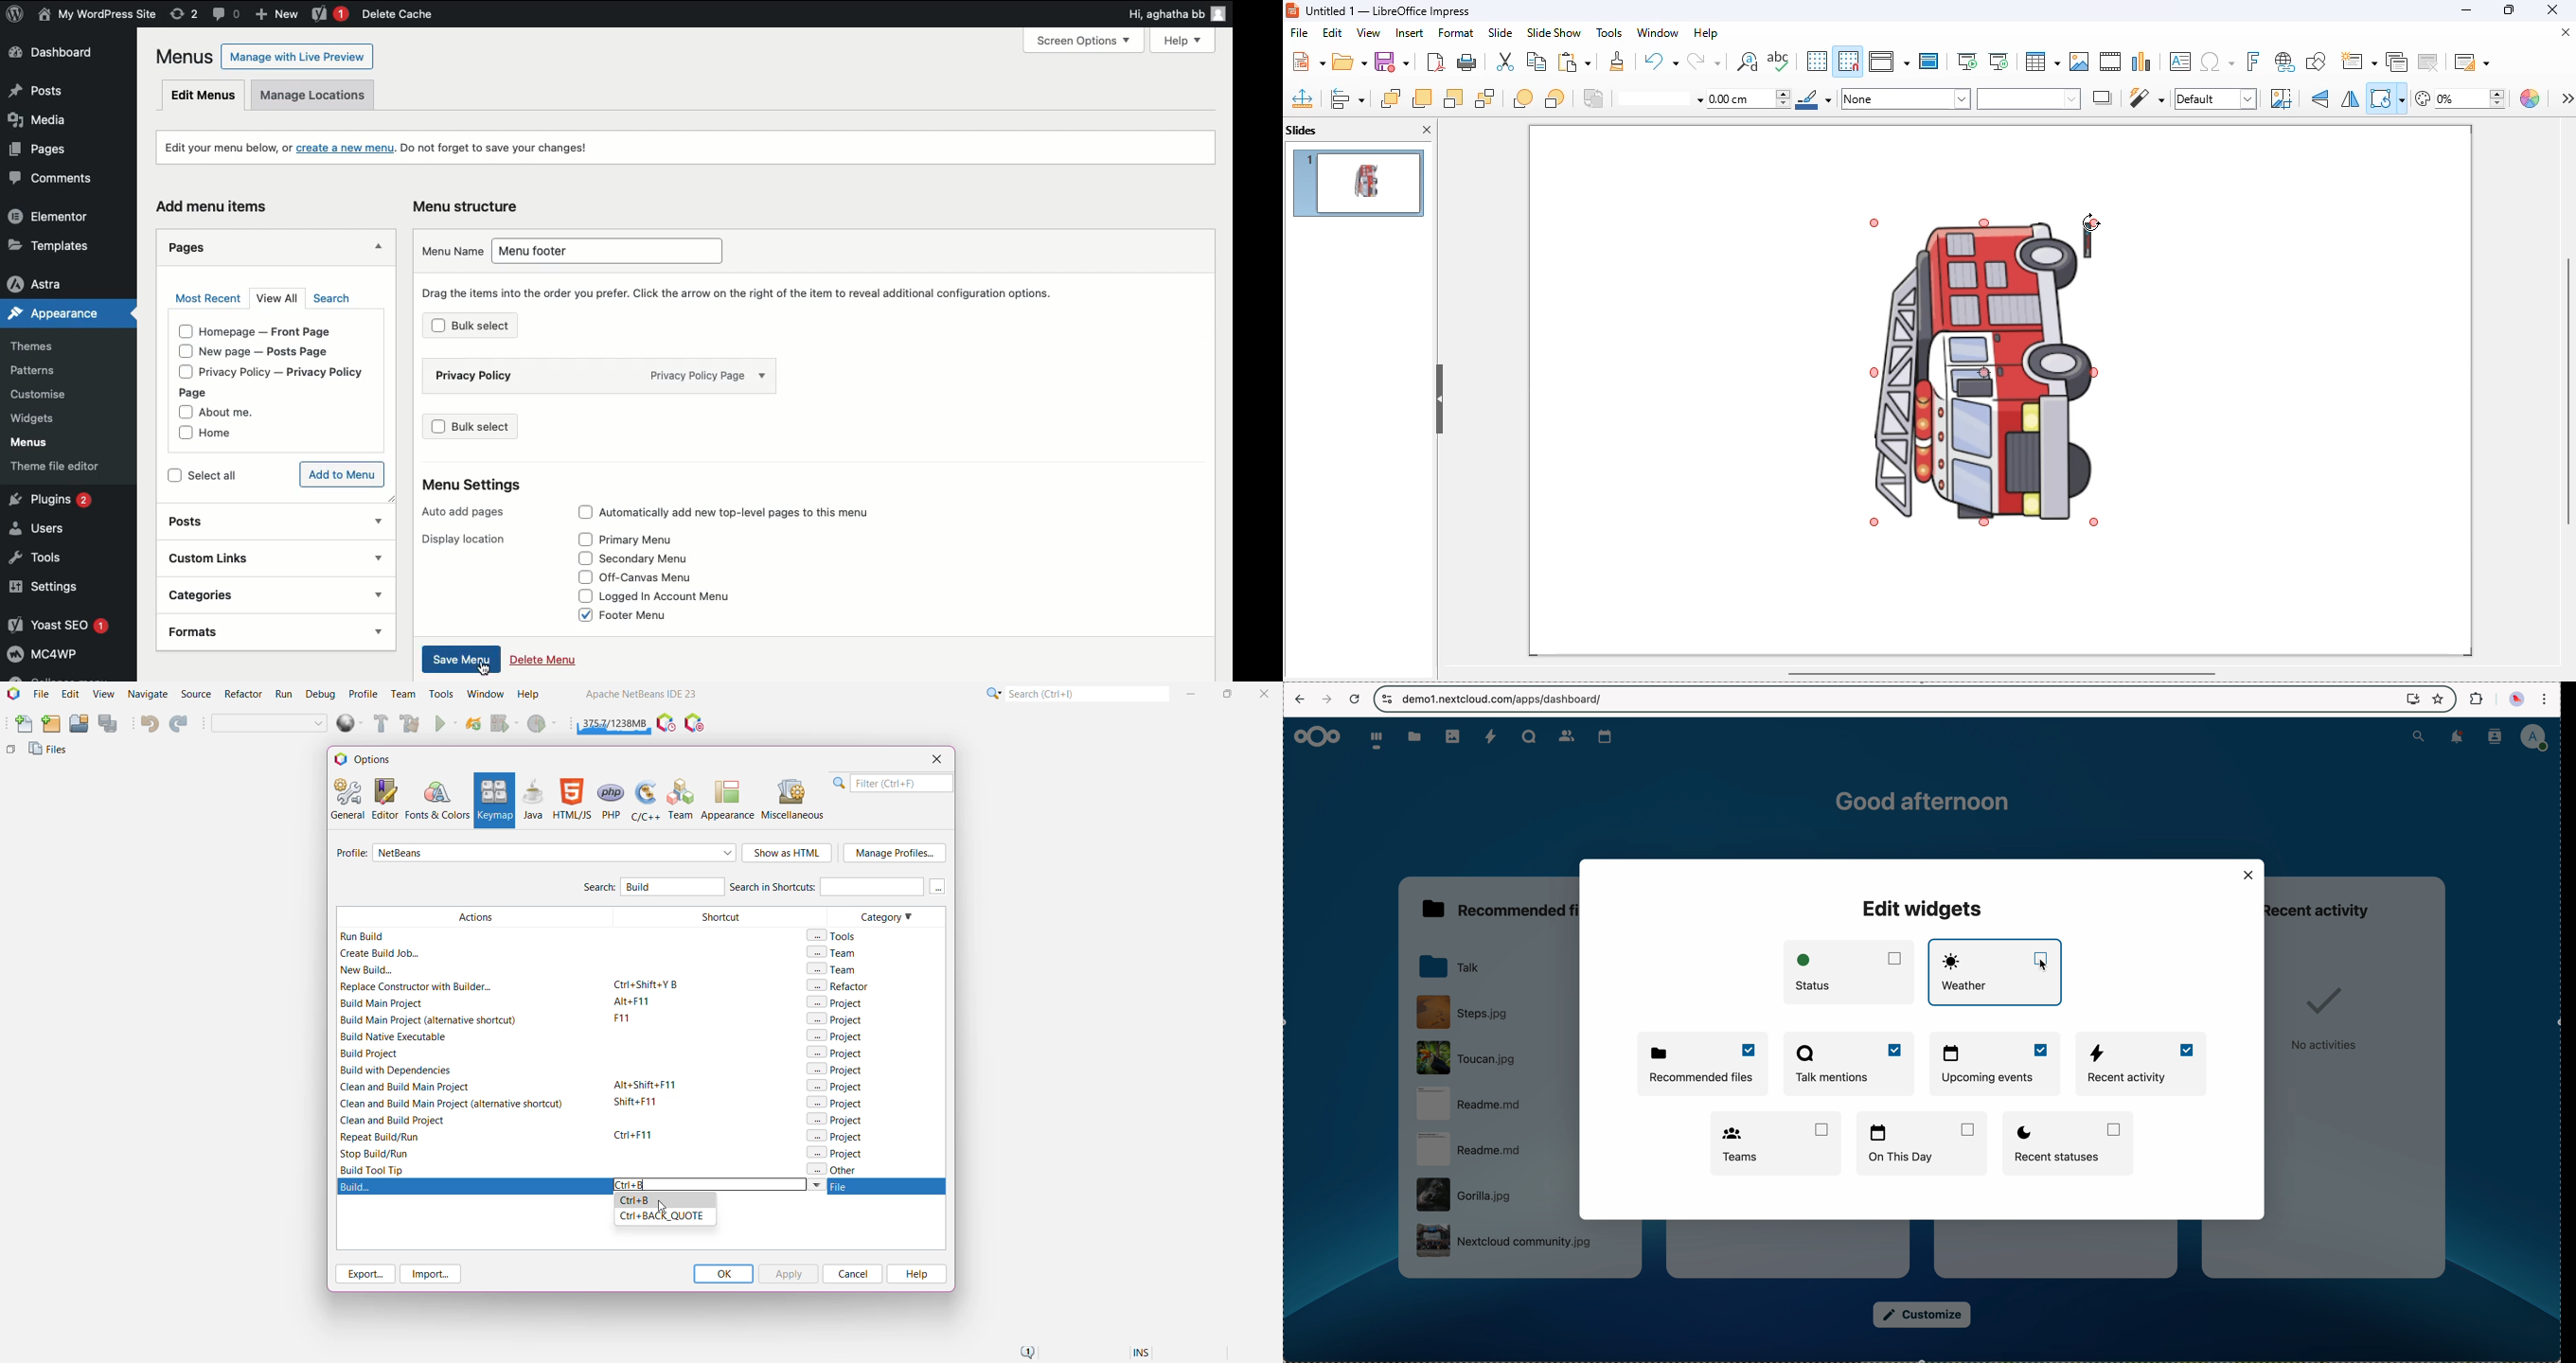  I want to click on Edit your menu below, or, so click(218, 146).